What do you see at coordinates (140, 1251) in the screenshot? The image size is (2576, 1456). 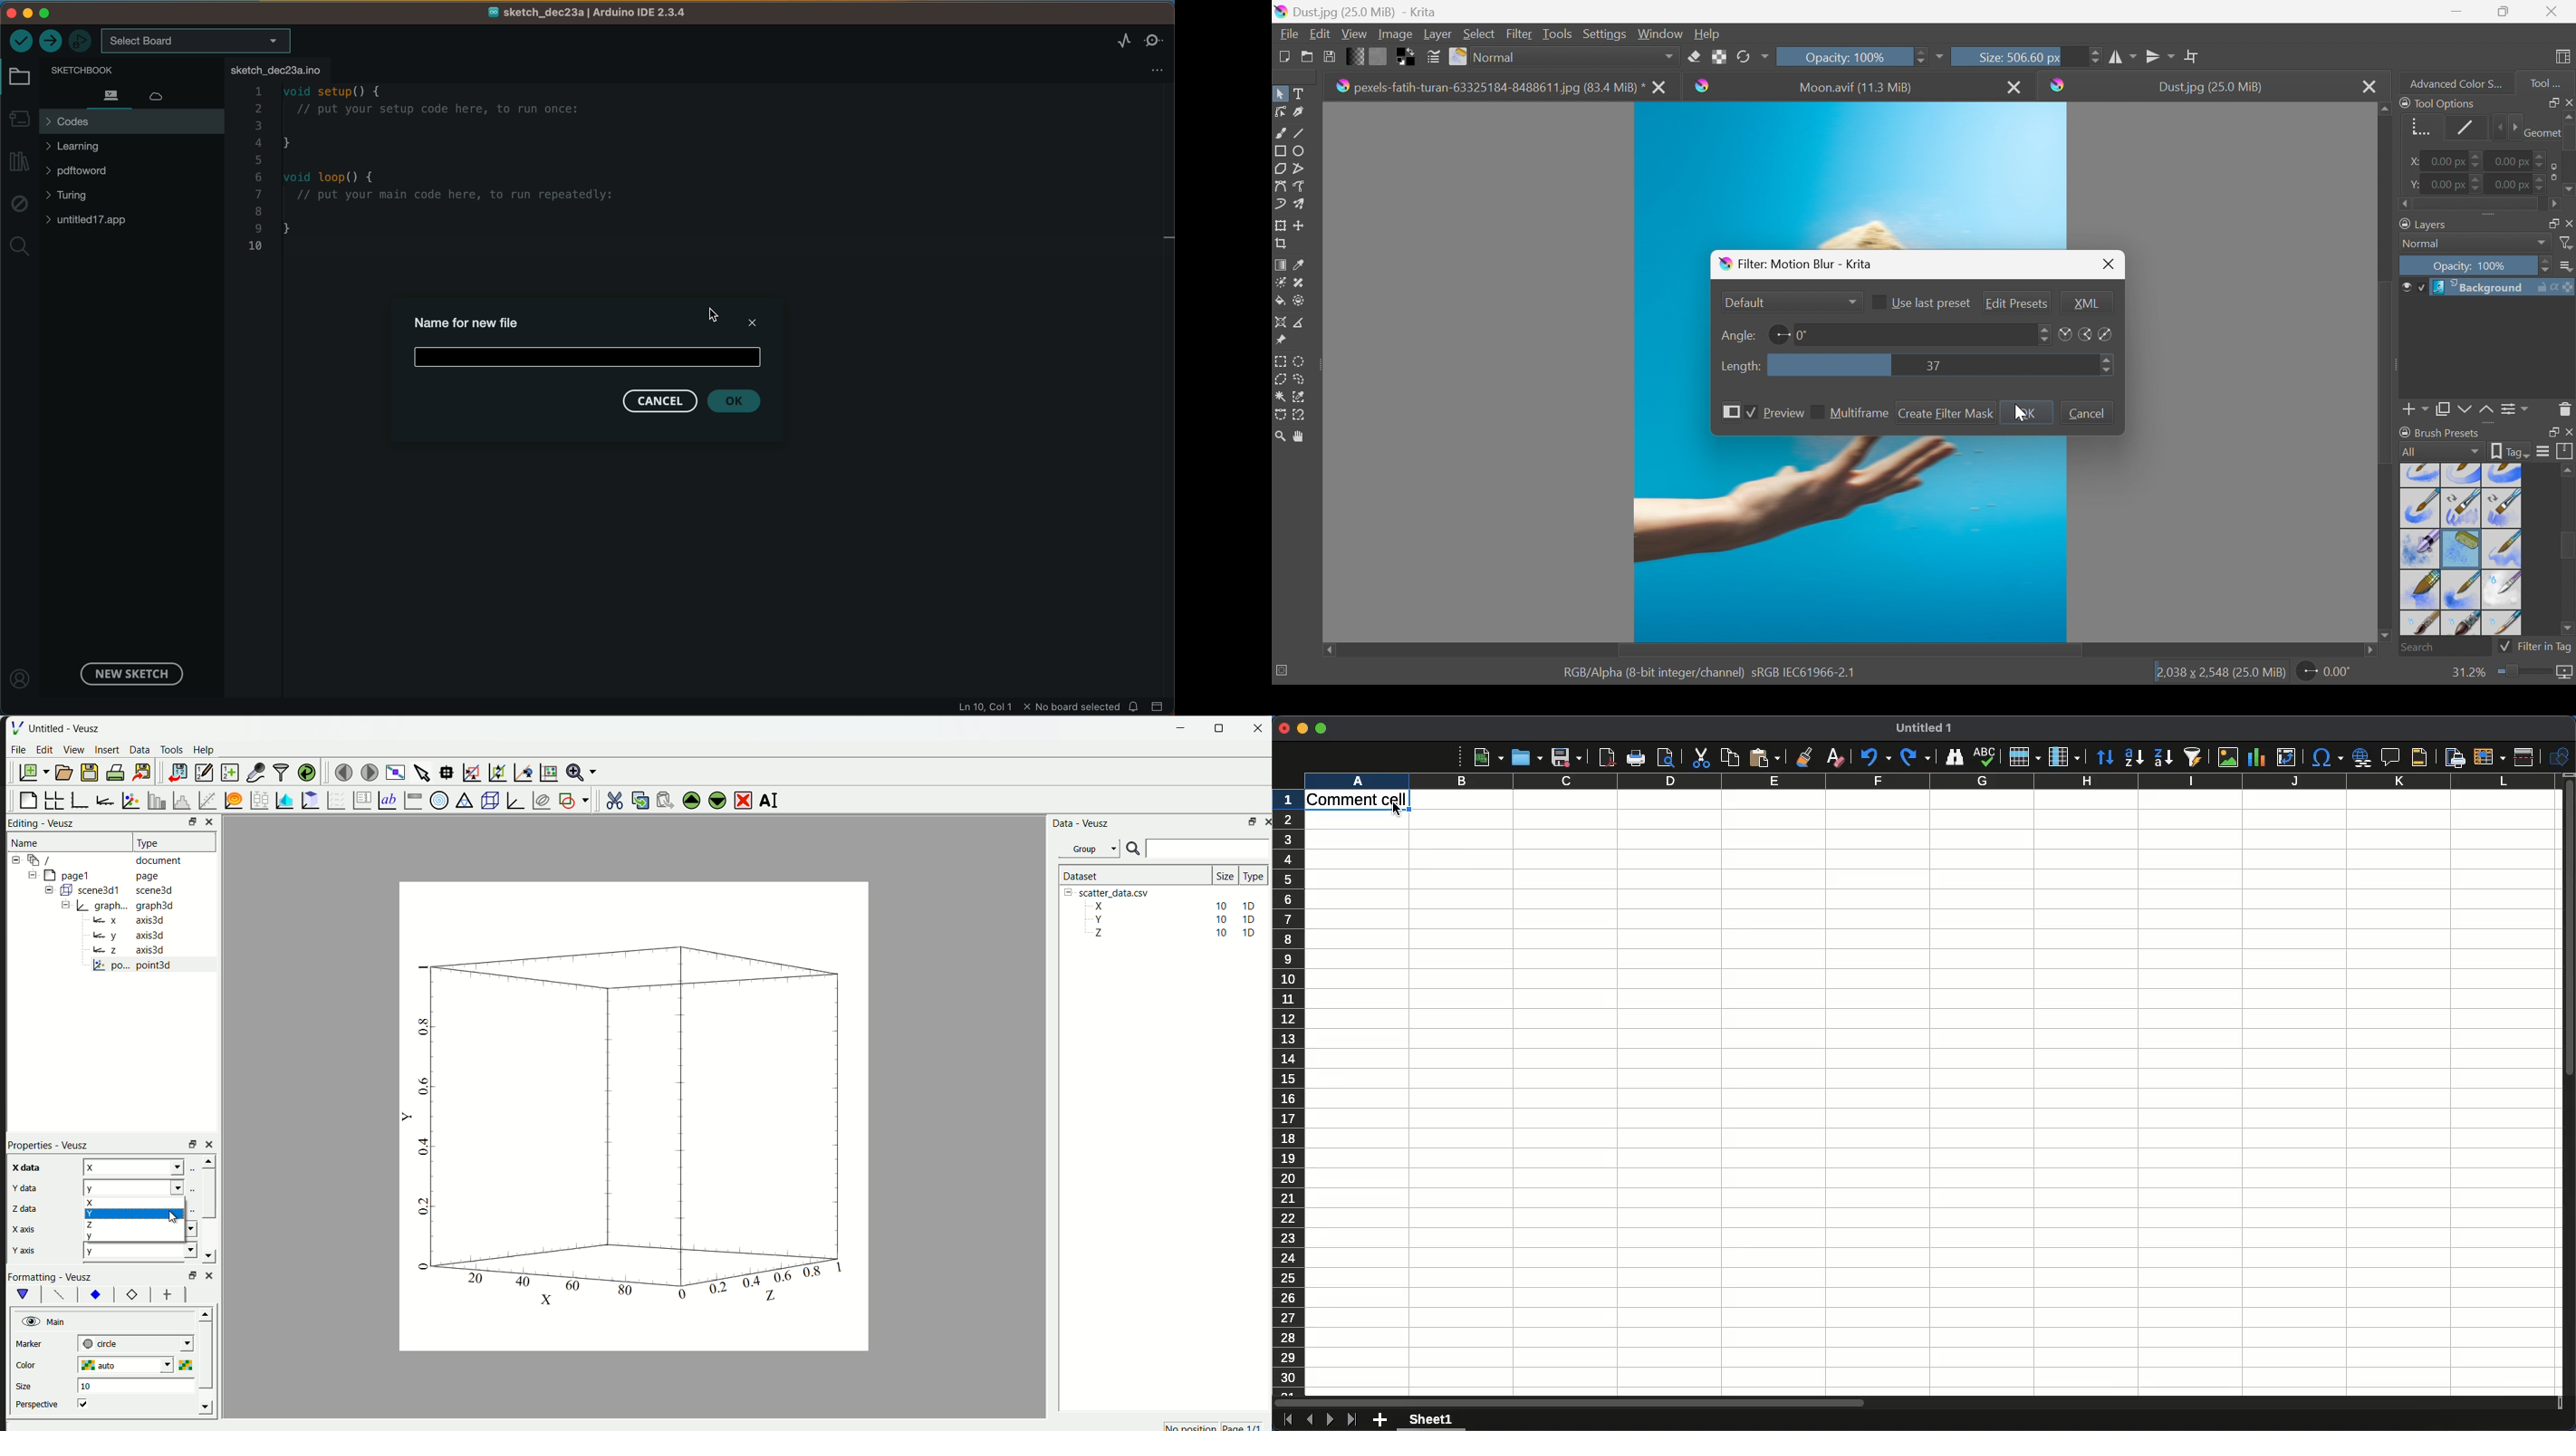 I see `y` at bounding box center [140, 1251].